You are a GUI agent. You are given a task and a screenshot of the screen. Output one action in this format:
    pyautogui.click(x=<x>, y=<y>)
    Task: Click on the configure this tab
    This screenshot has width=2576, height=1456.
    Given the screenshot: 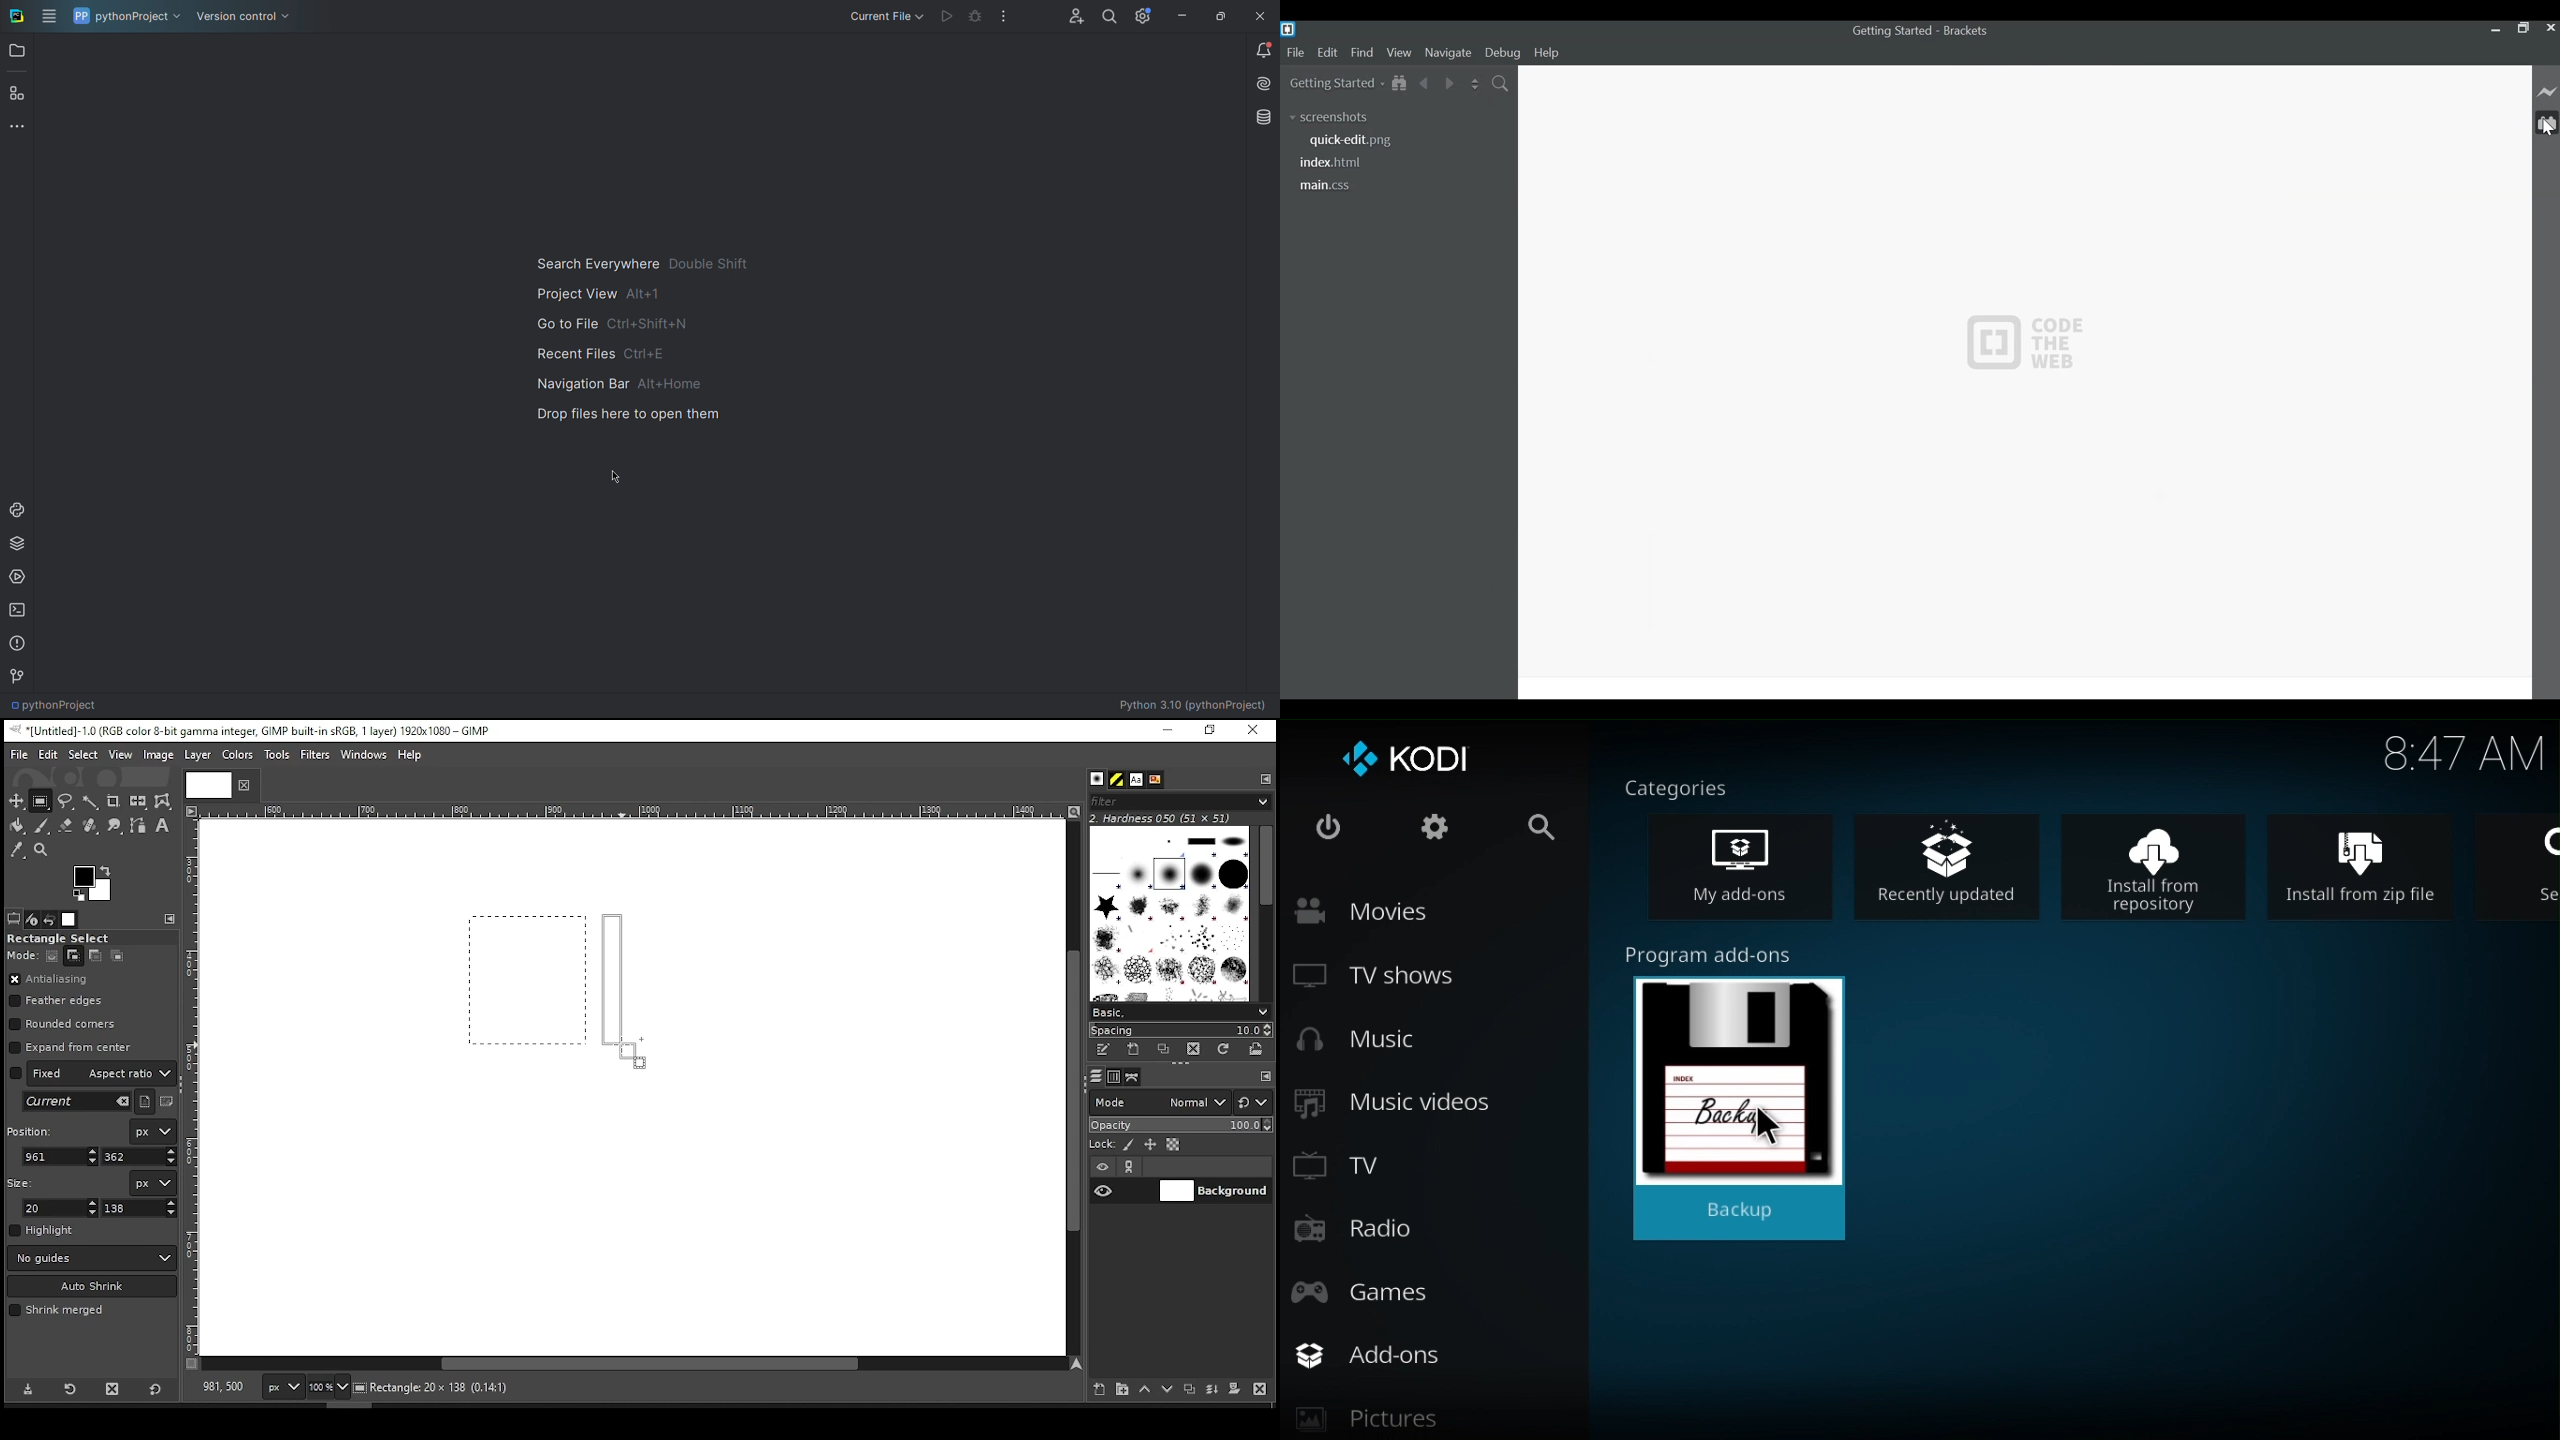 What is the action you would take?
    pyautogui.click(x=1267, y=778)
    